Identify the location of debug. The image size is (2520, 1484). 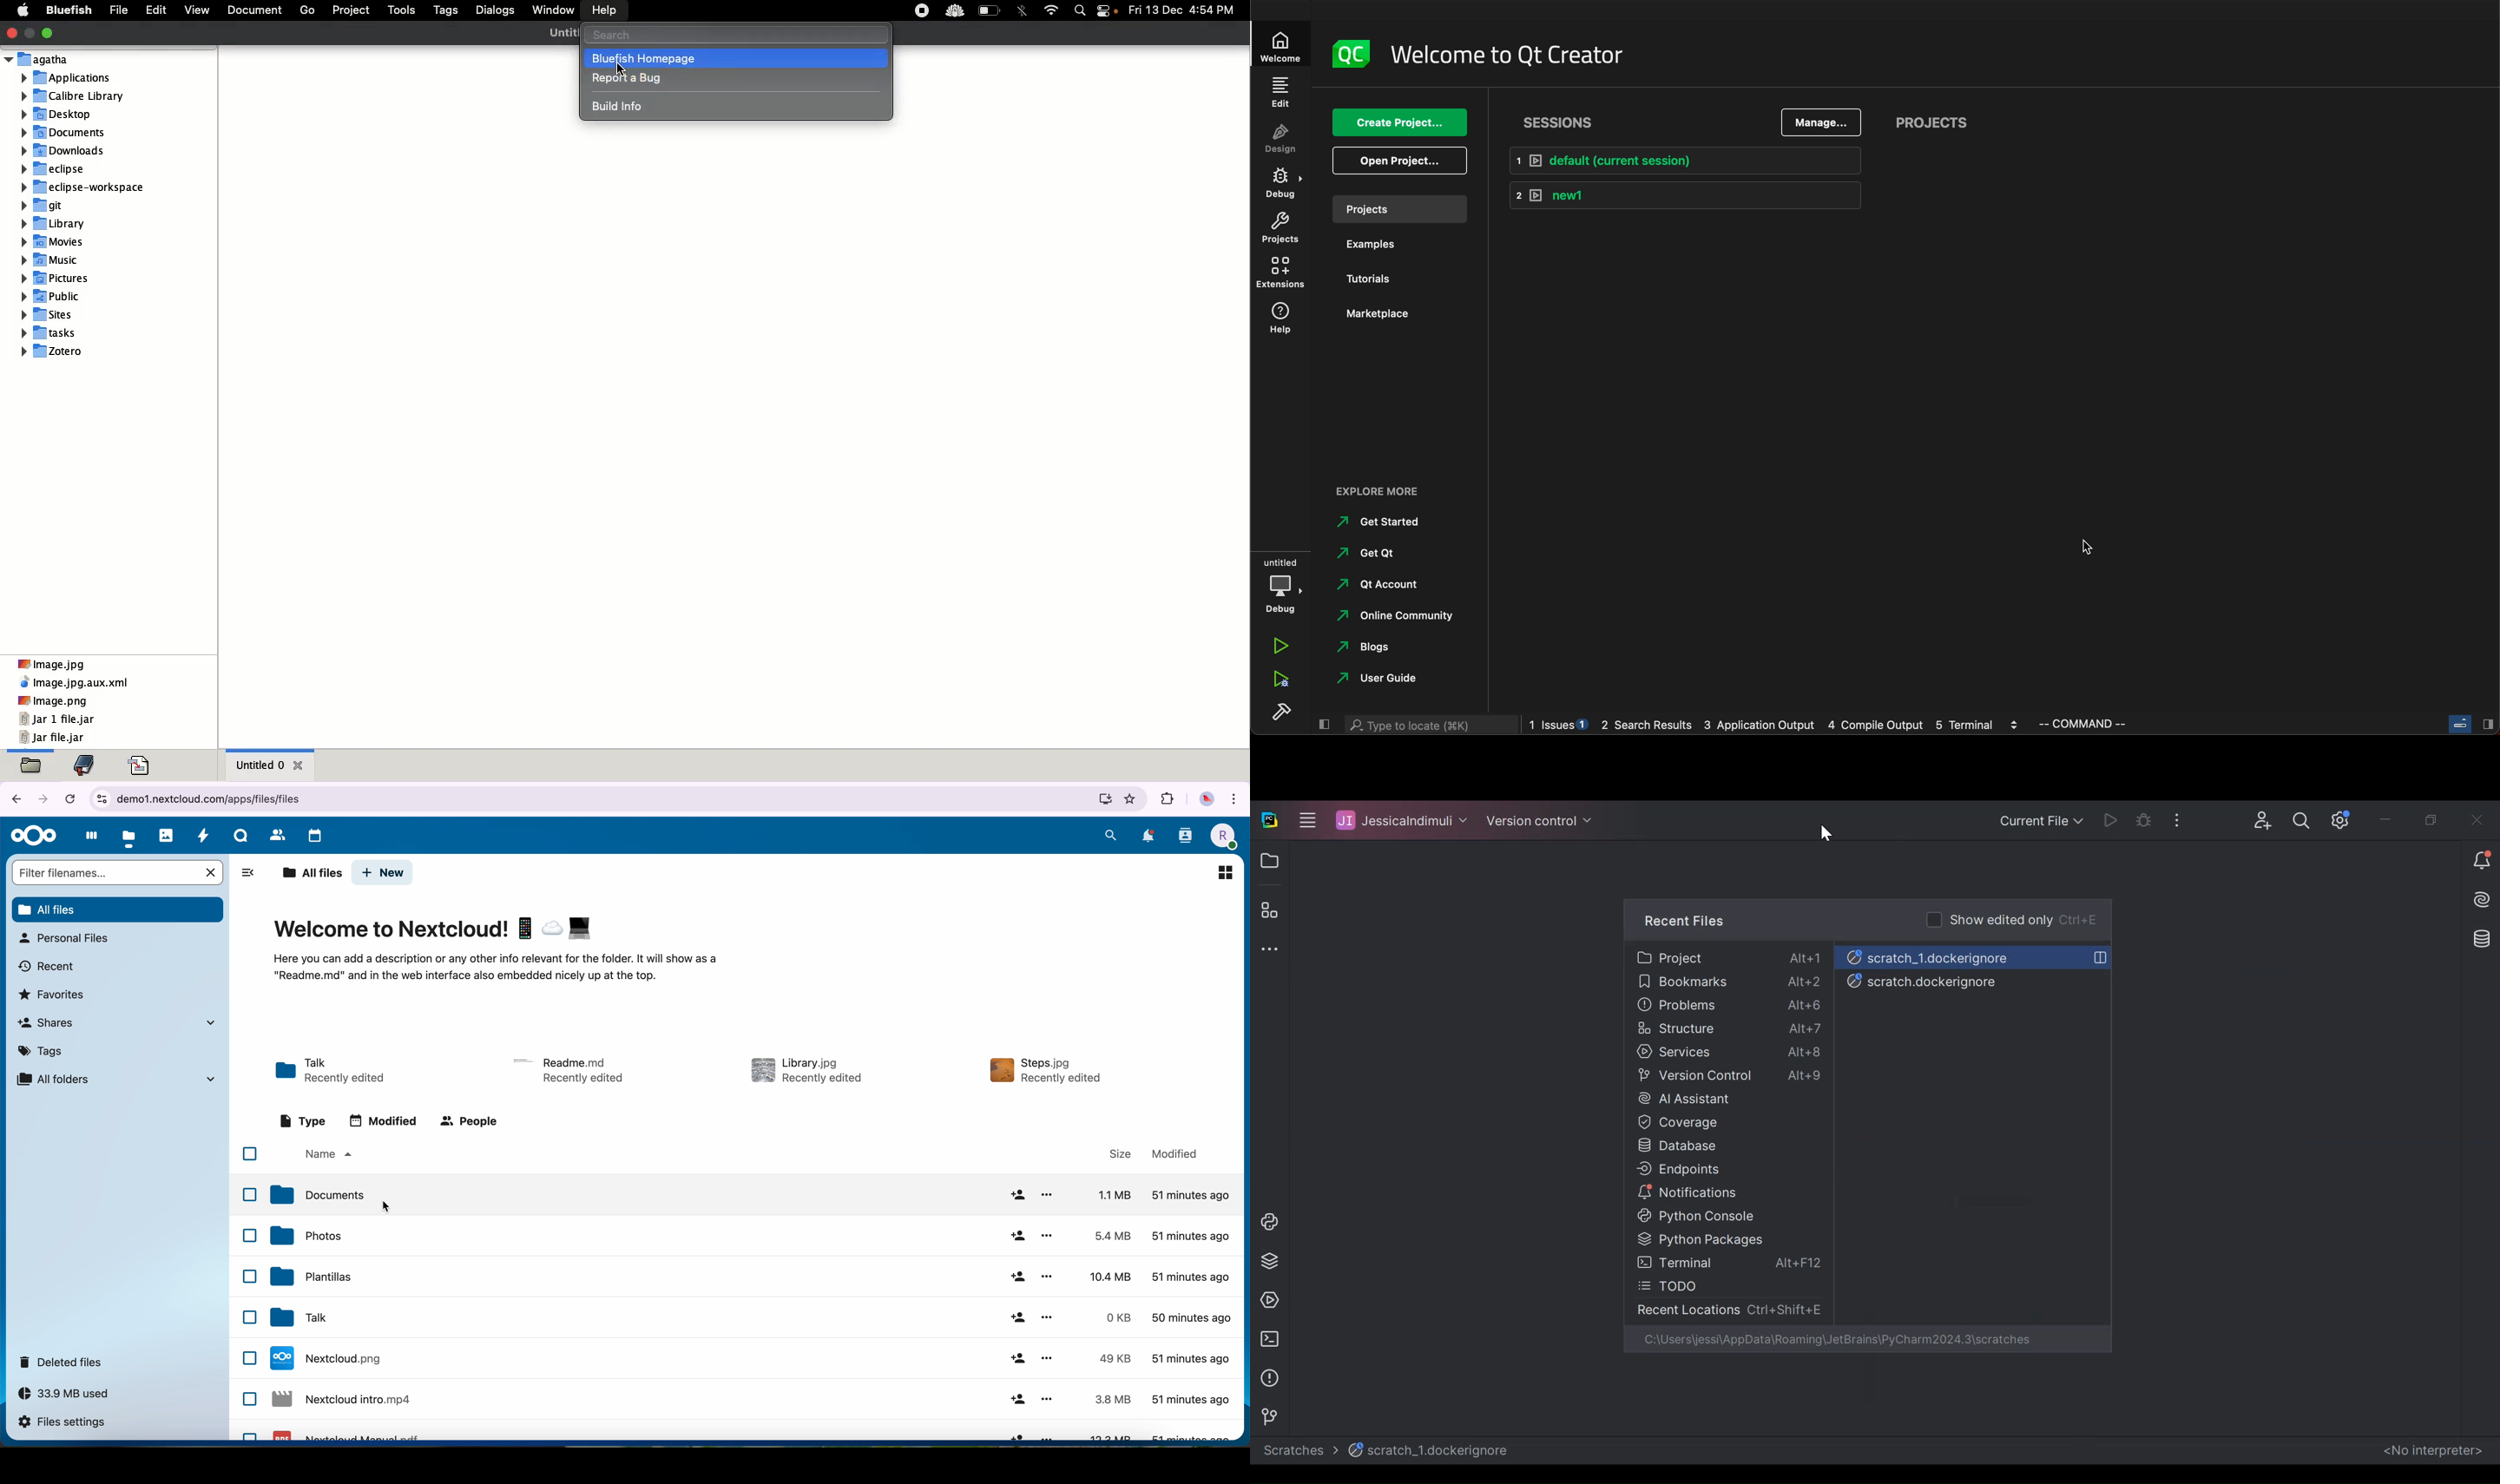
(1281, 182).